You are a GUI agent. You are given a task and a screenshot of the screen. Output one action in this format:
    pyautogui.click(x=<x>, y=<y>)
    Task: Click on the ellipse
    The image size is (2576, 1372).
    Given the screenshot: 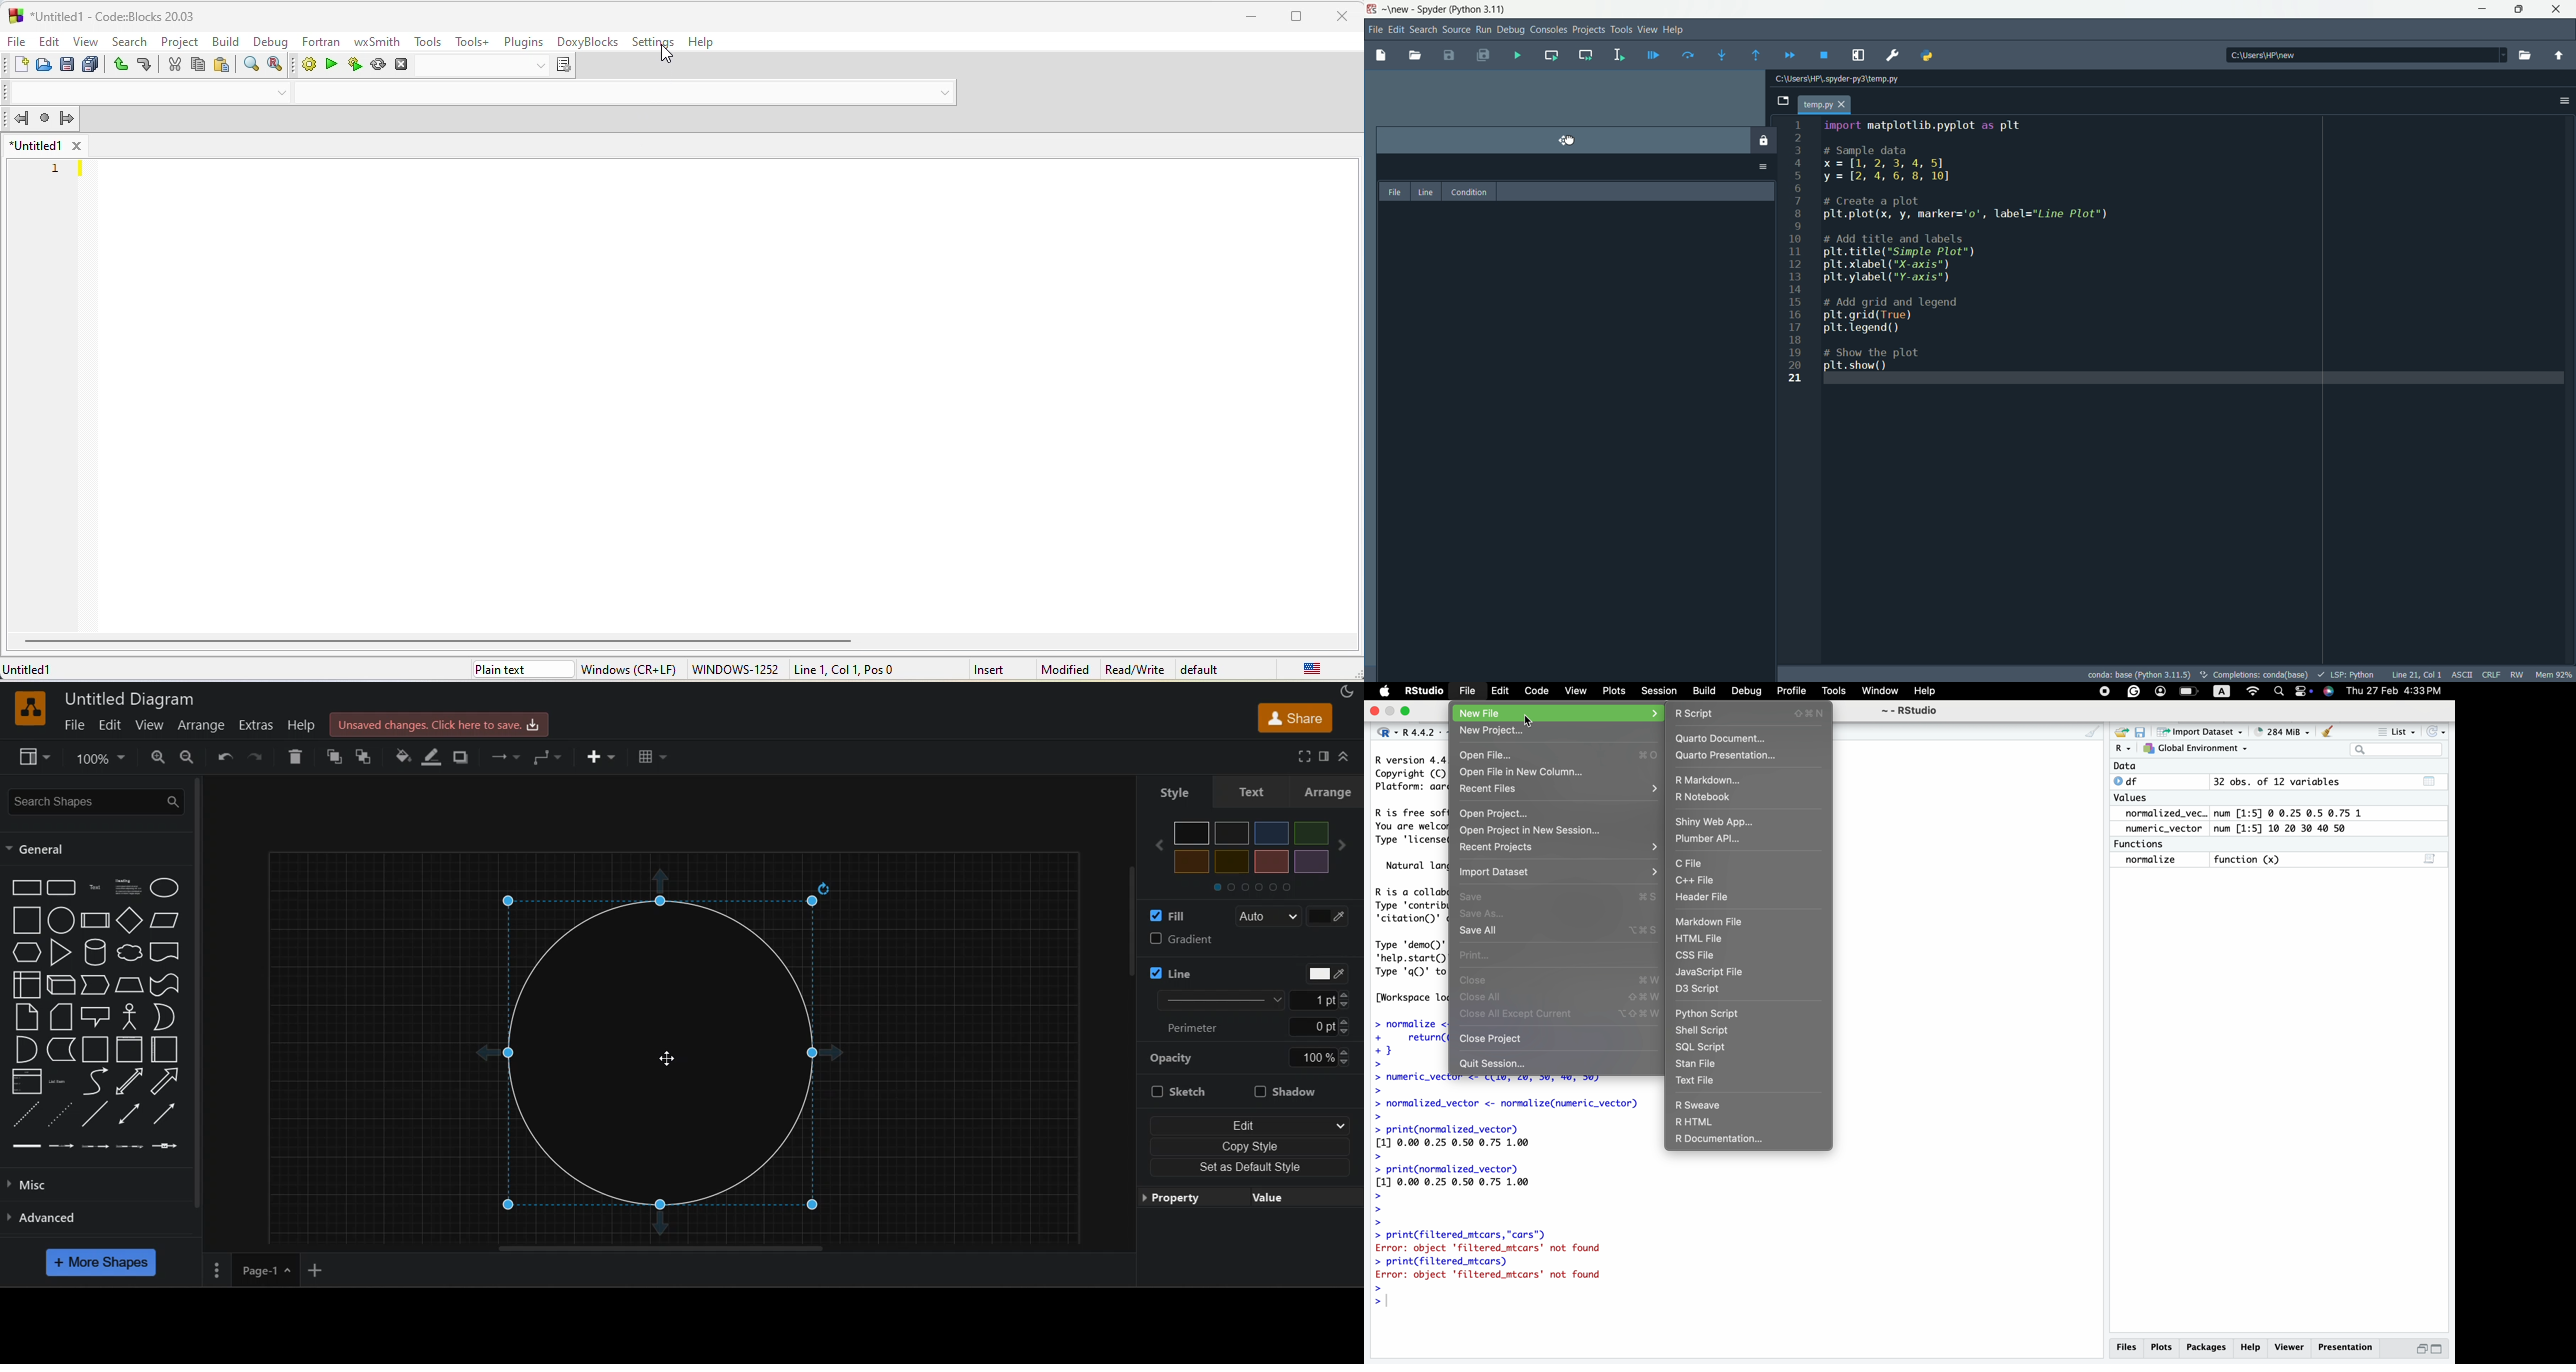 What is the action you would take?
    pyautogui.click(x=166, y=888)
    